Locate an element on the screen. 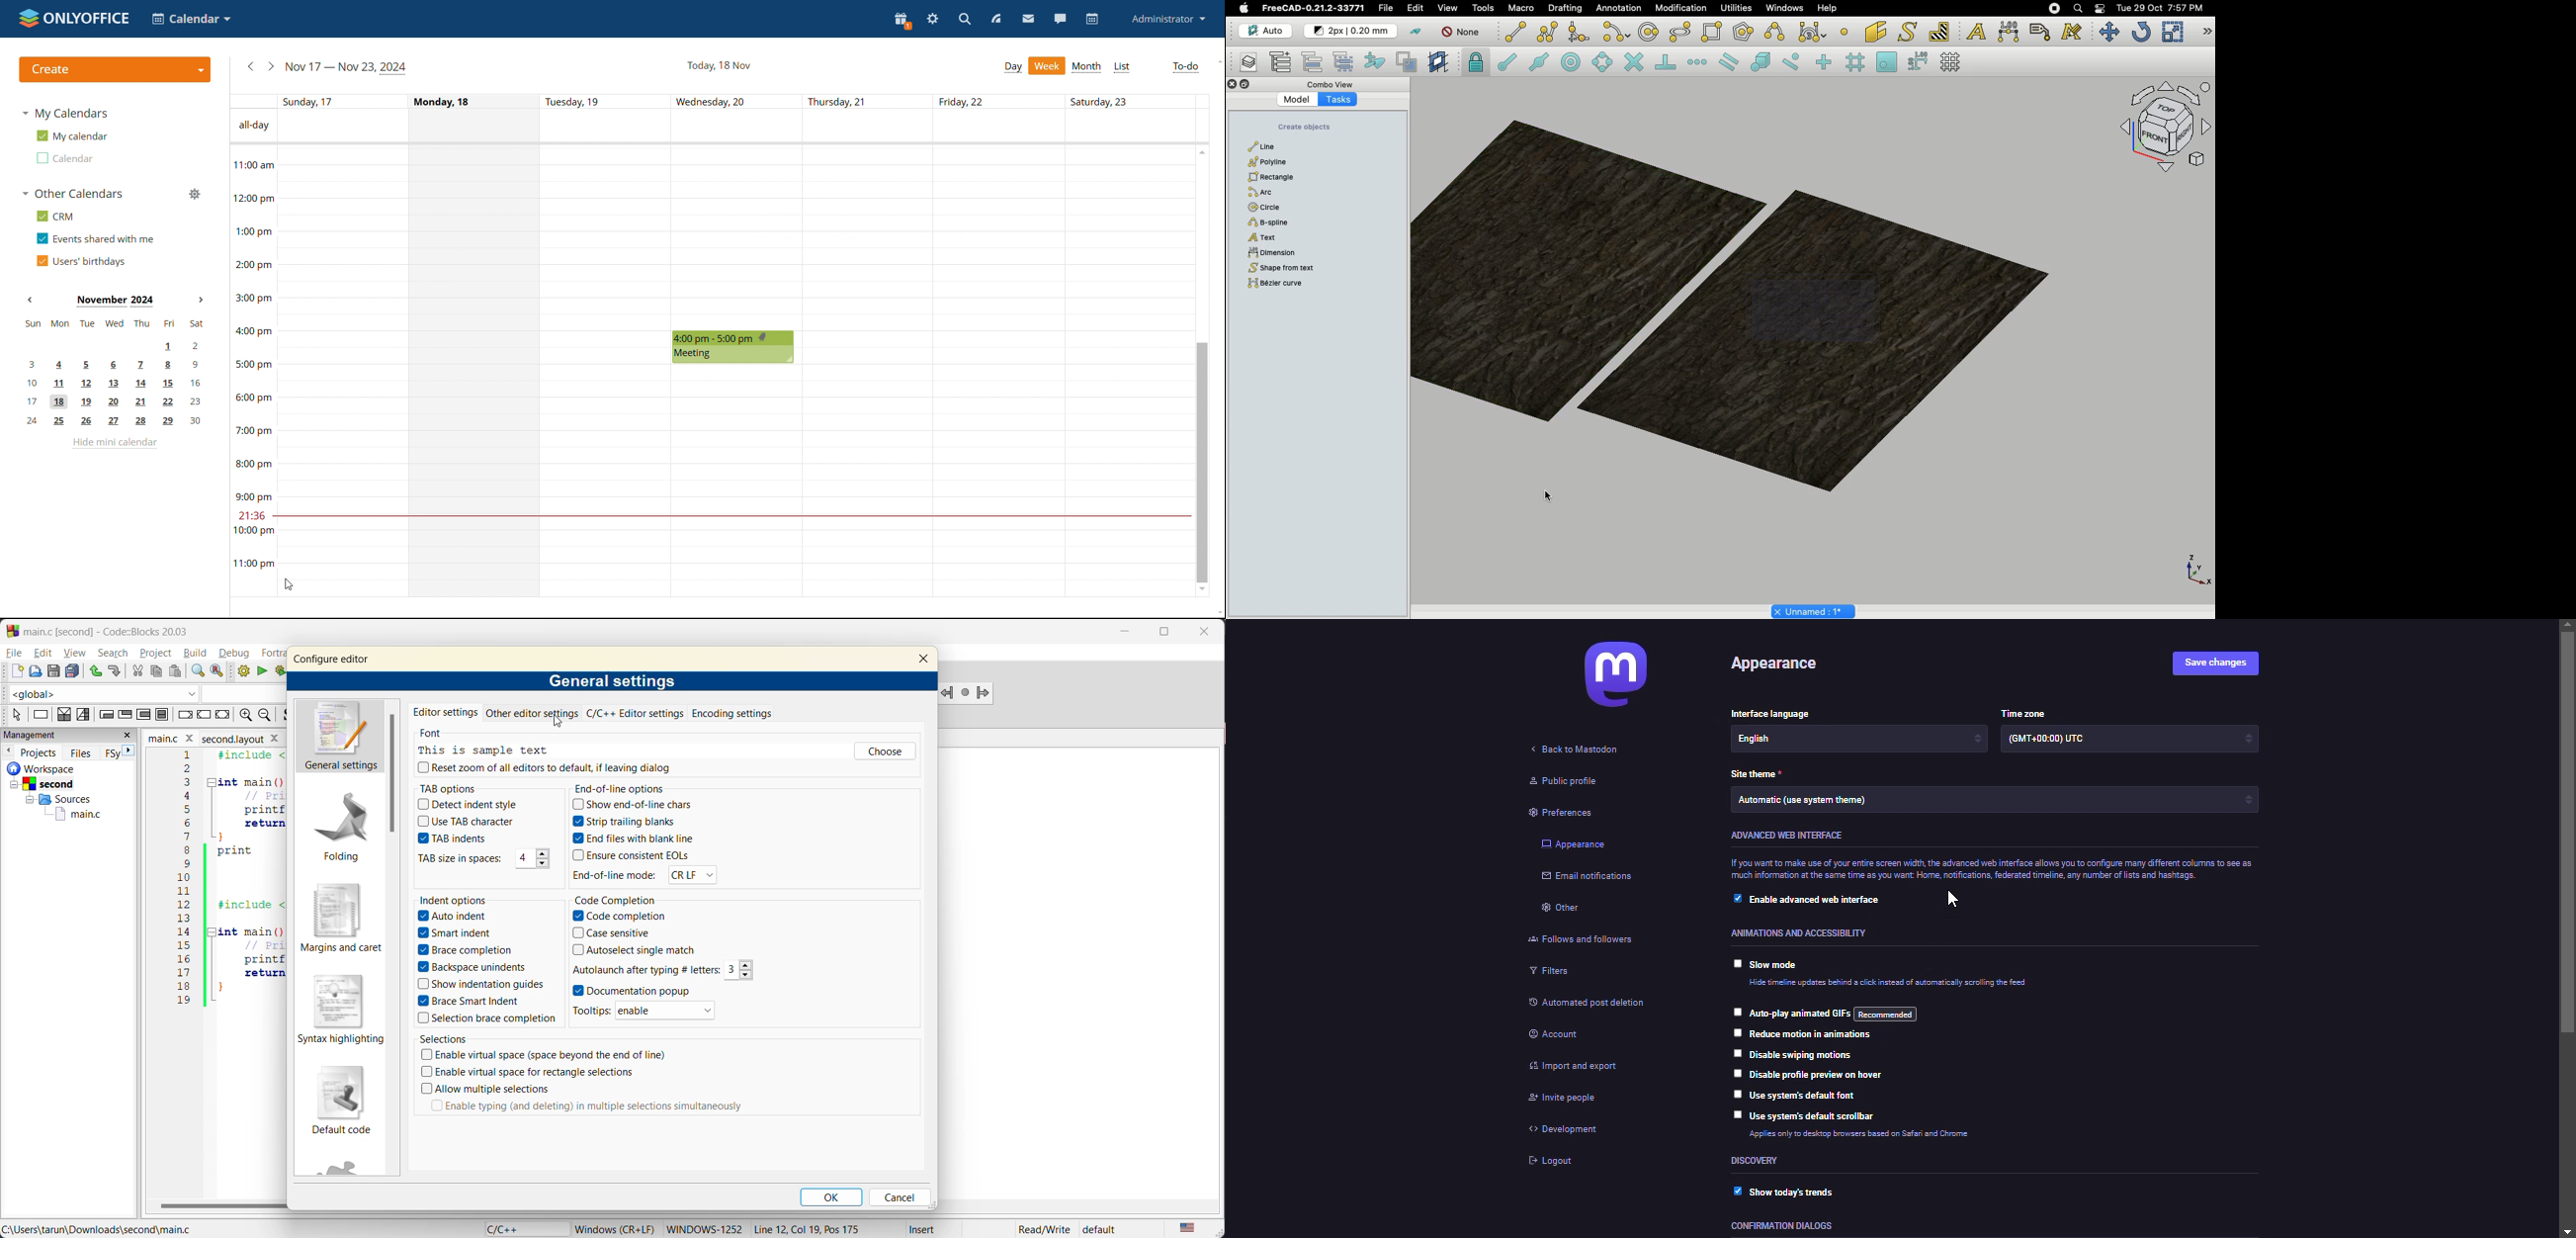  decision is located at coordinates (62, 715).